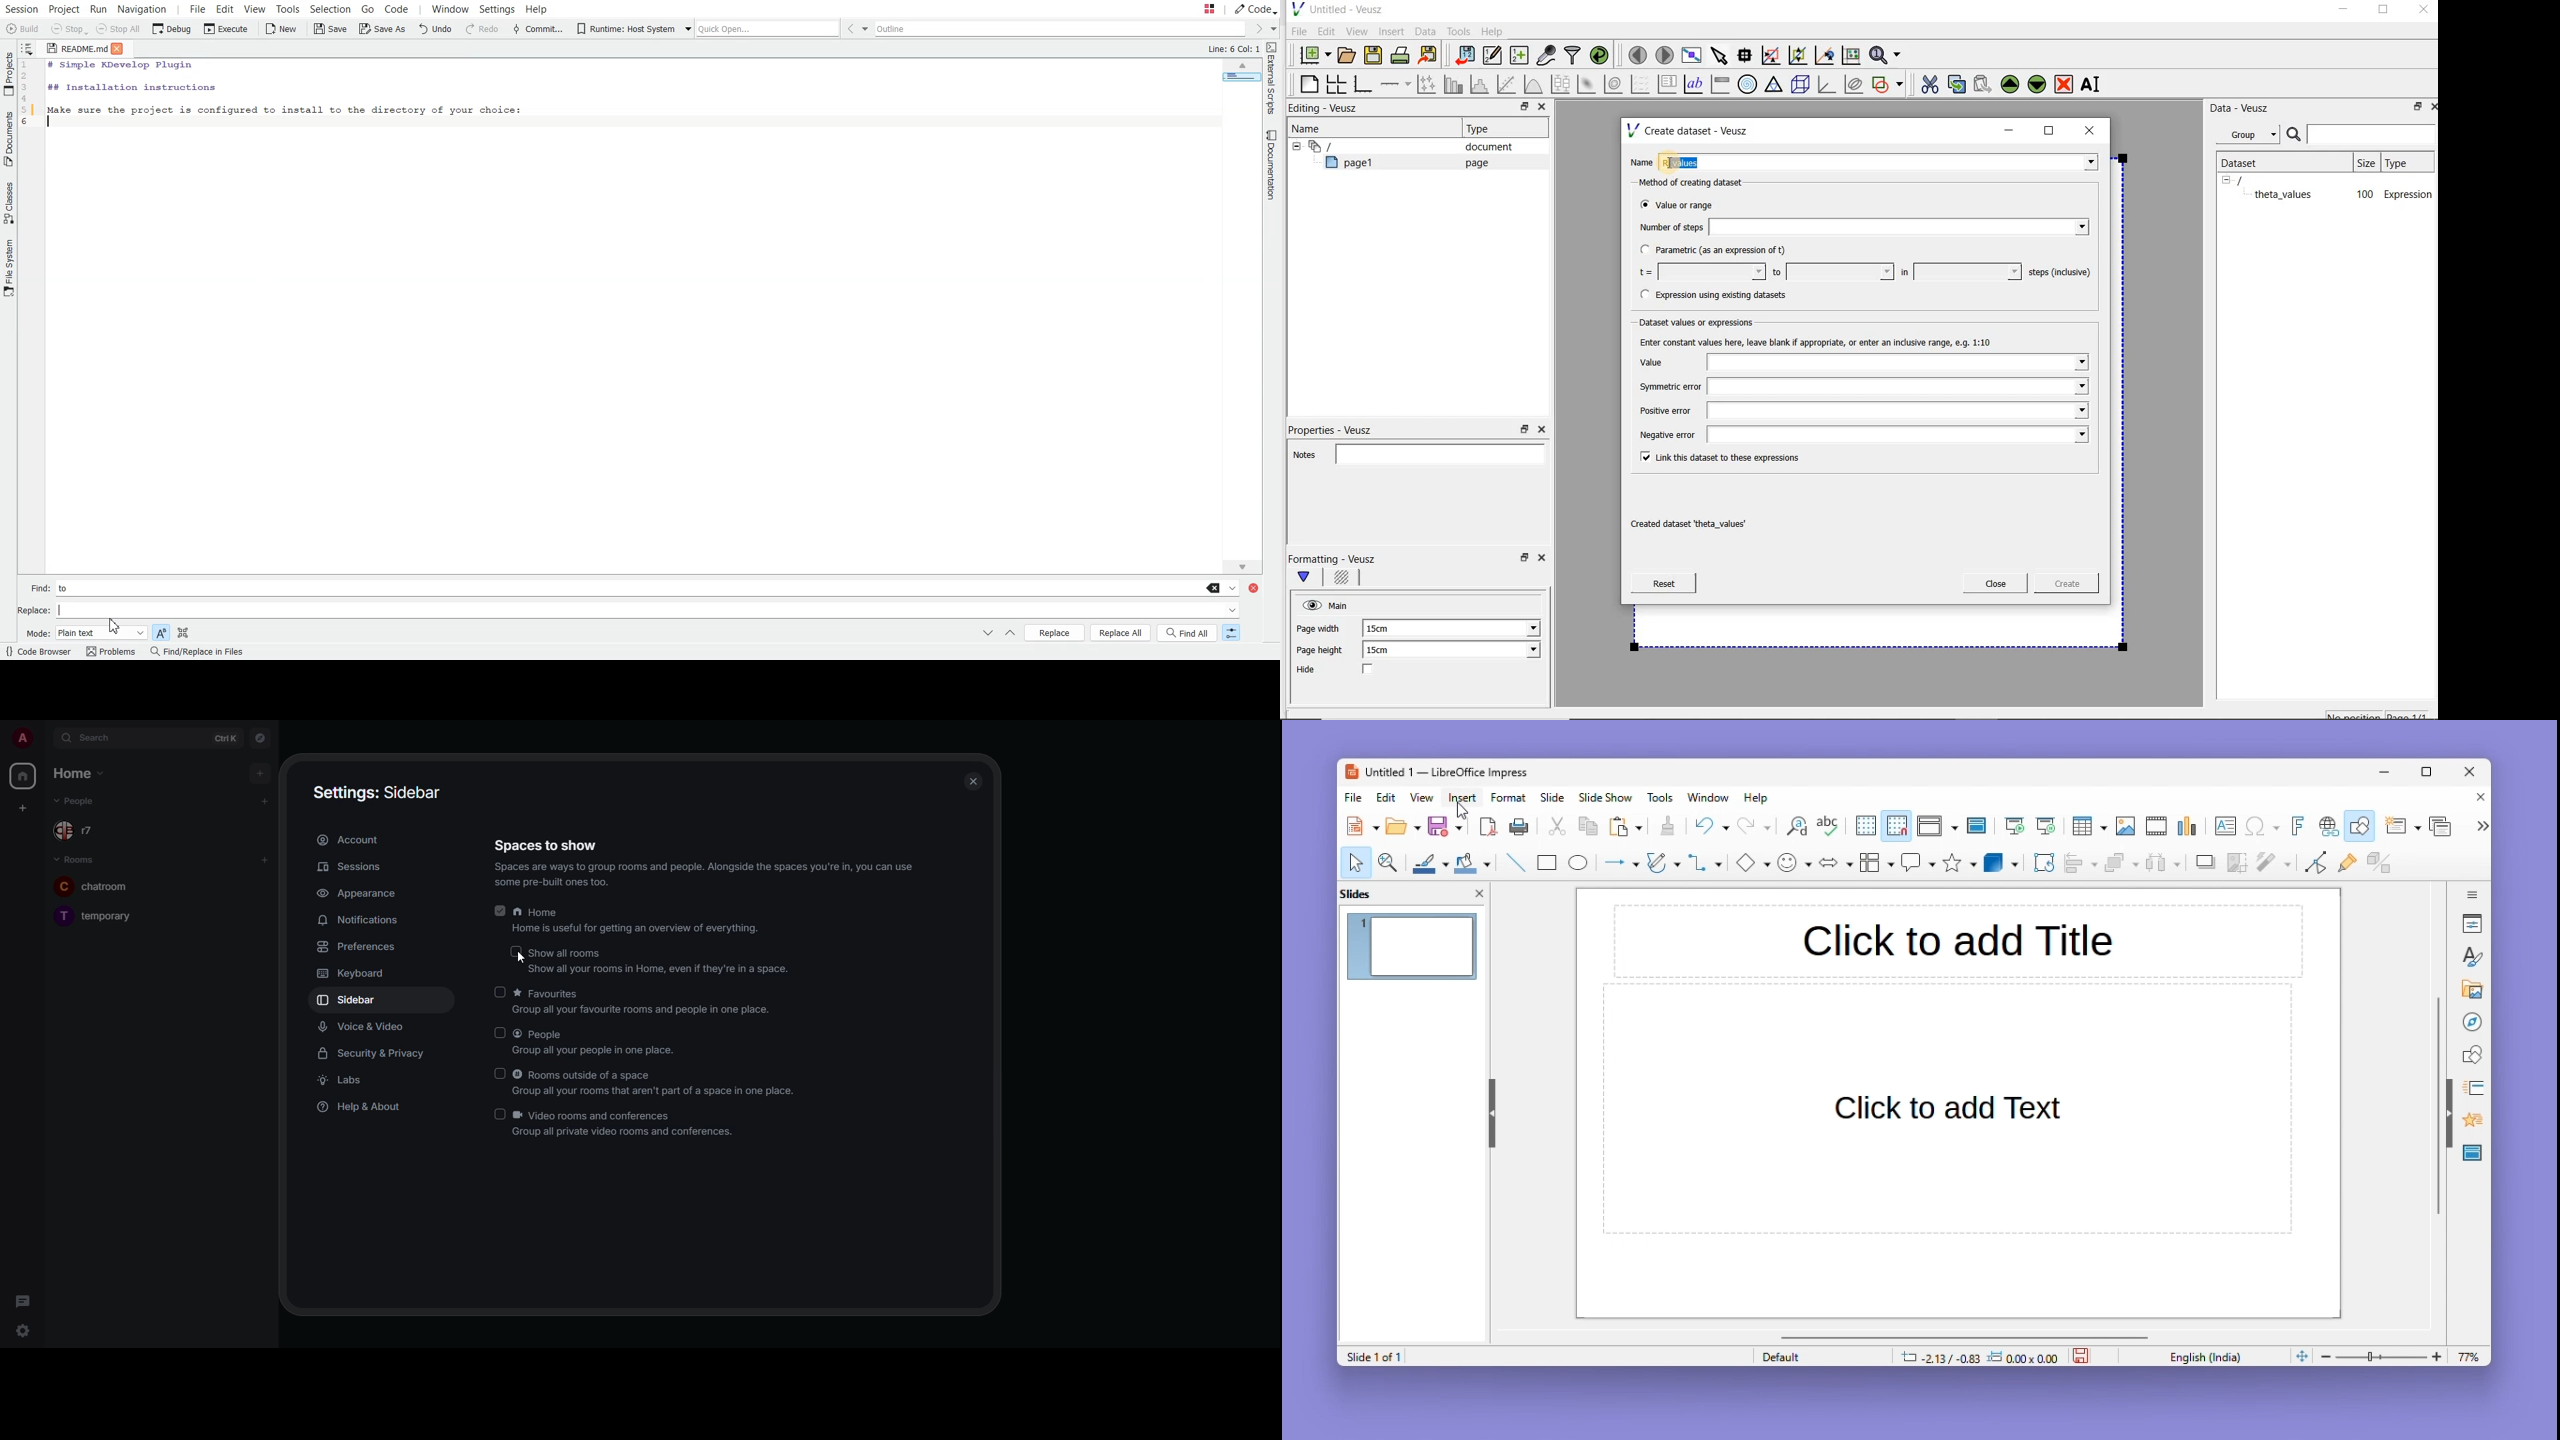  What do you see at coordinates (1748, 84) in the screenshot?
I see `polar graph` at bounding box center [1748, 84].